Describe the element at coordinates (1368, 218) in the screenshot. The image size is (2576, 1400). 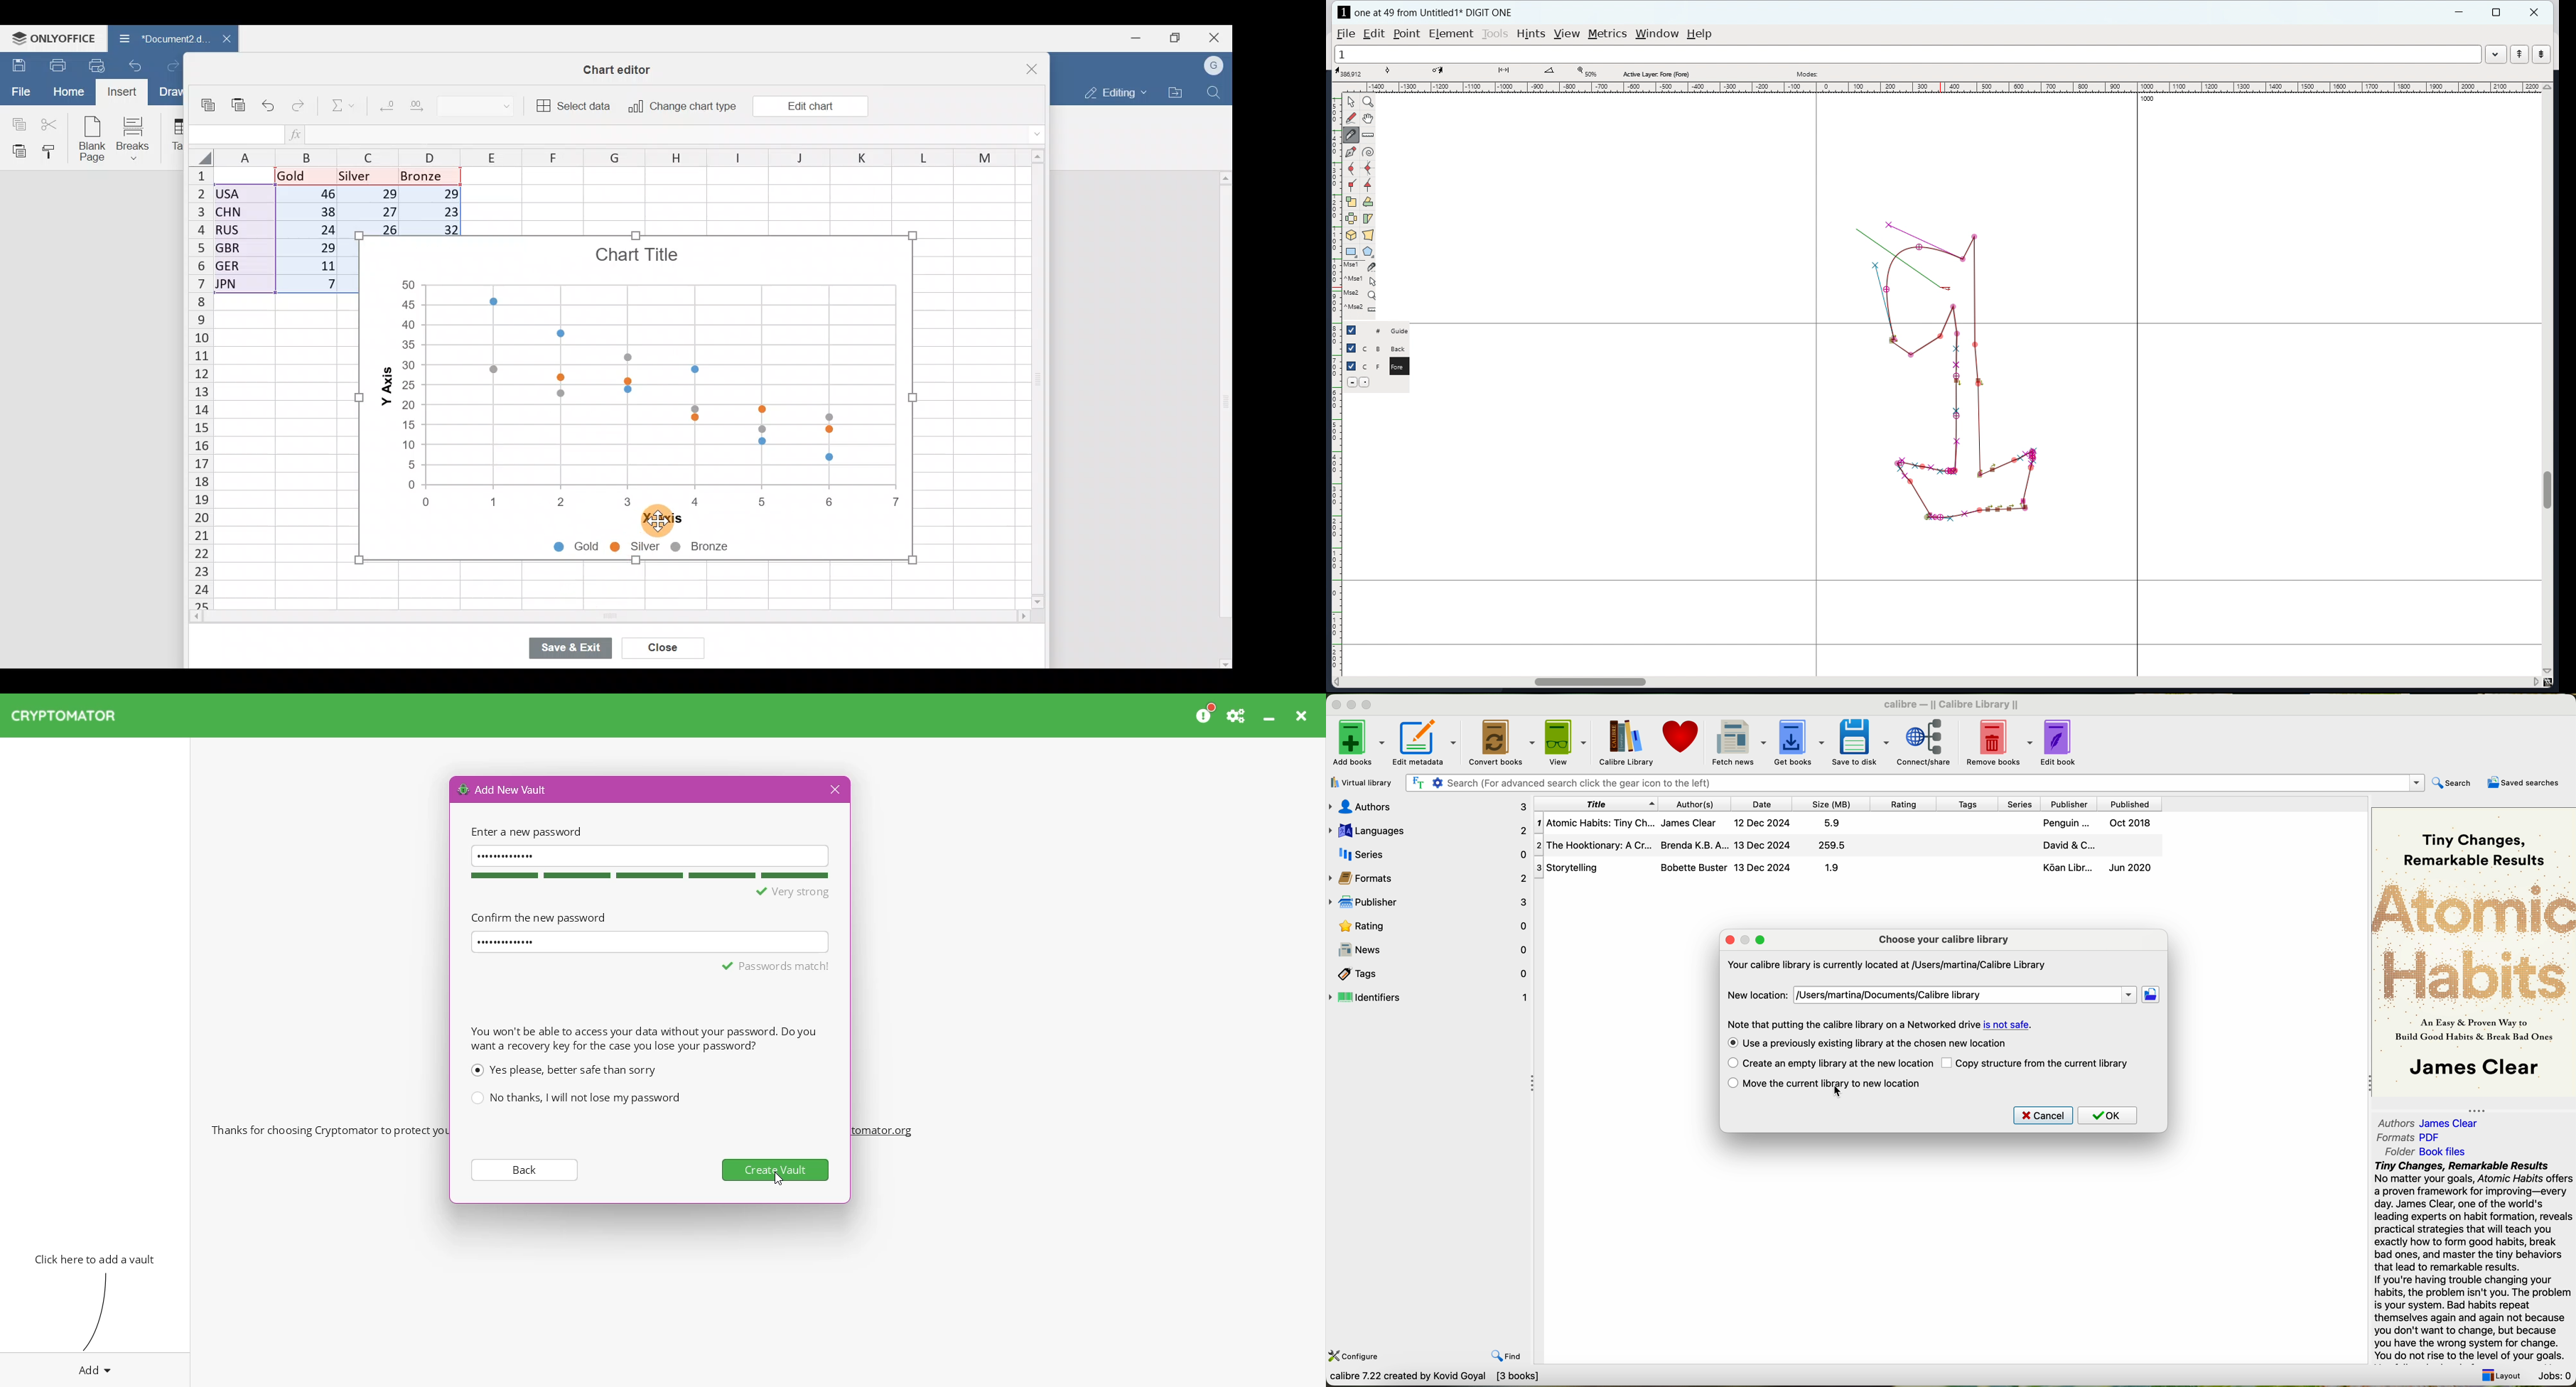
I see `skew the selection` at that location.